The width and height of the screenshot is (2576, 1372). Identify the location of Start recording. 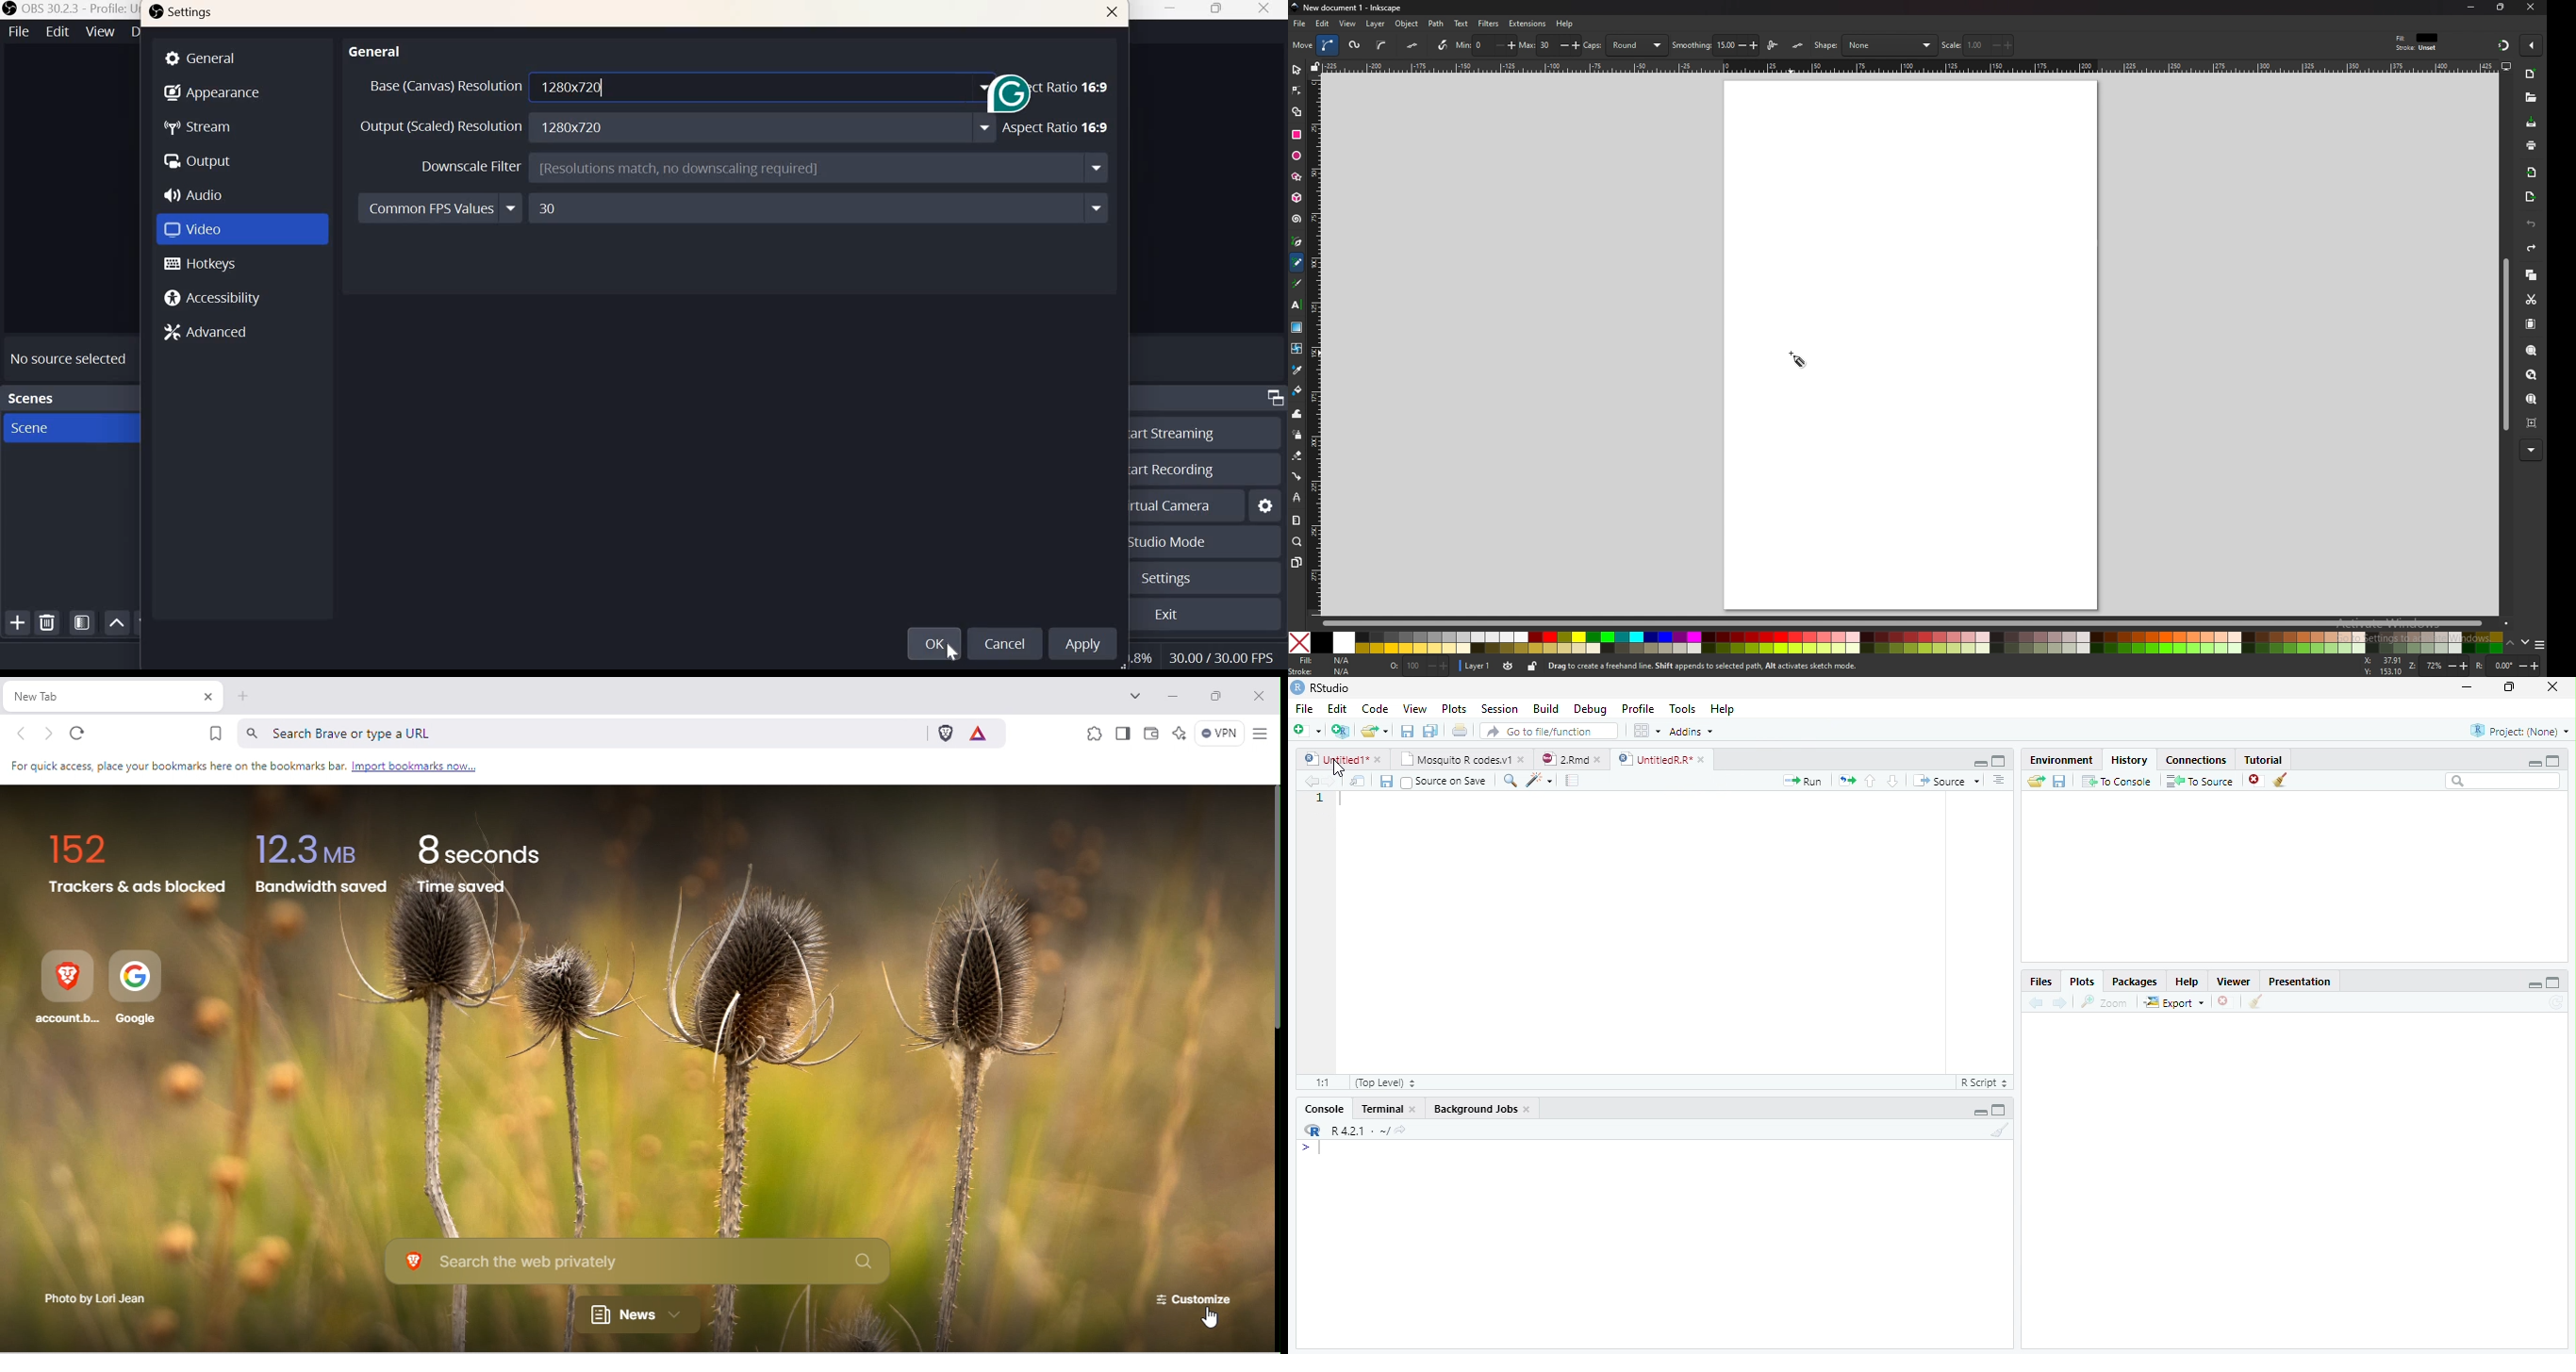
(1173, 468).